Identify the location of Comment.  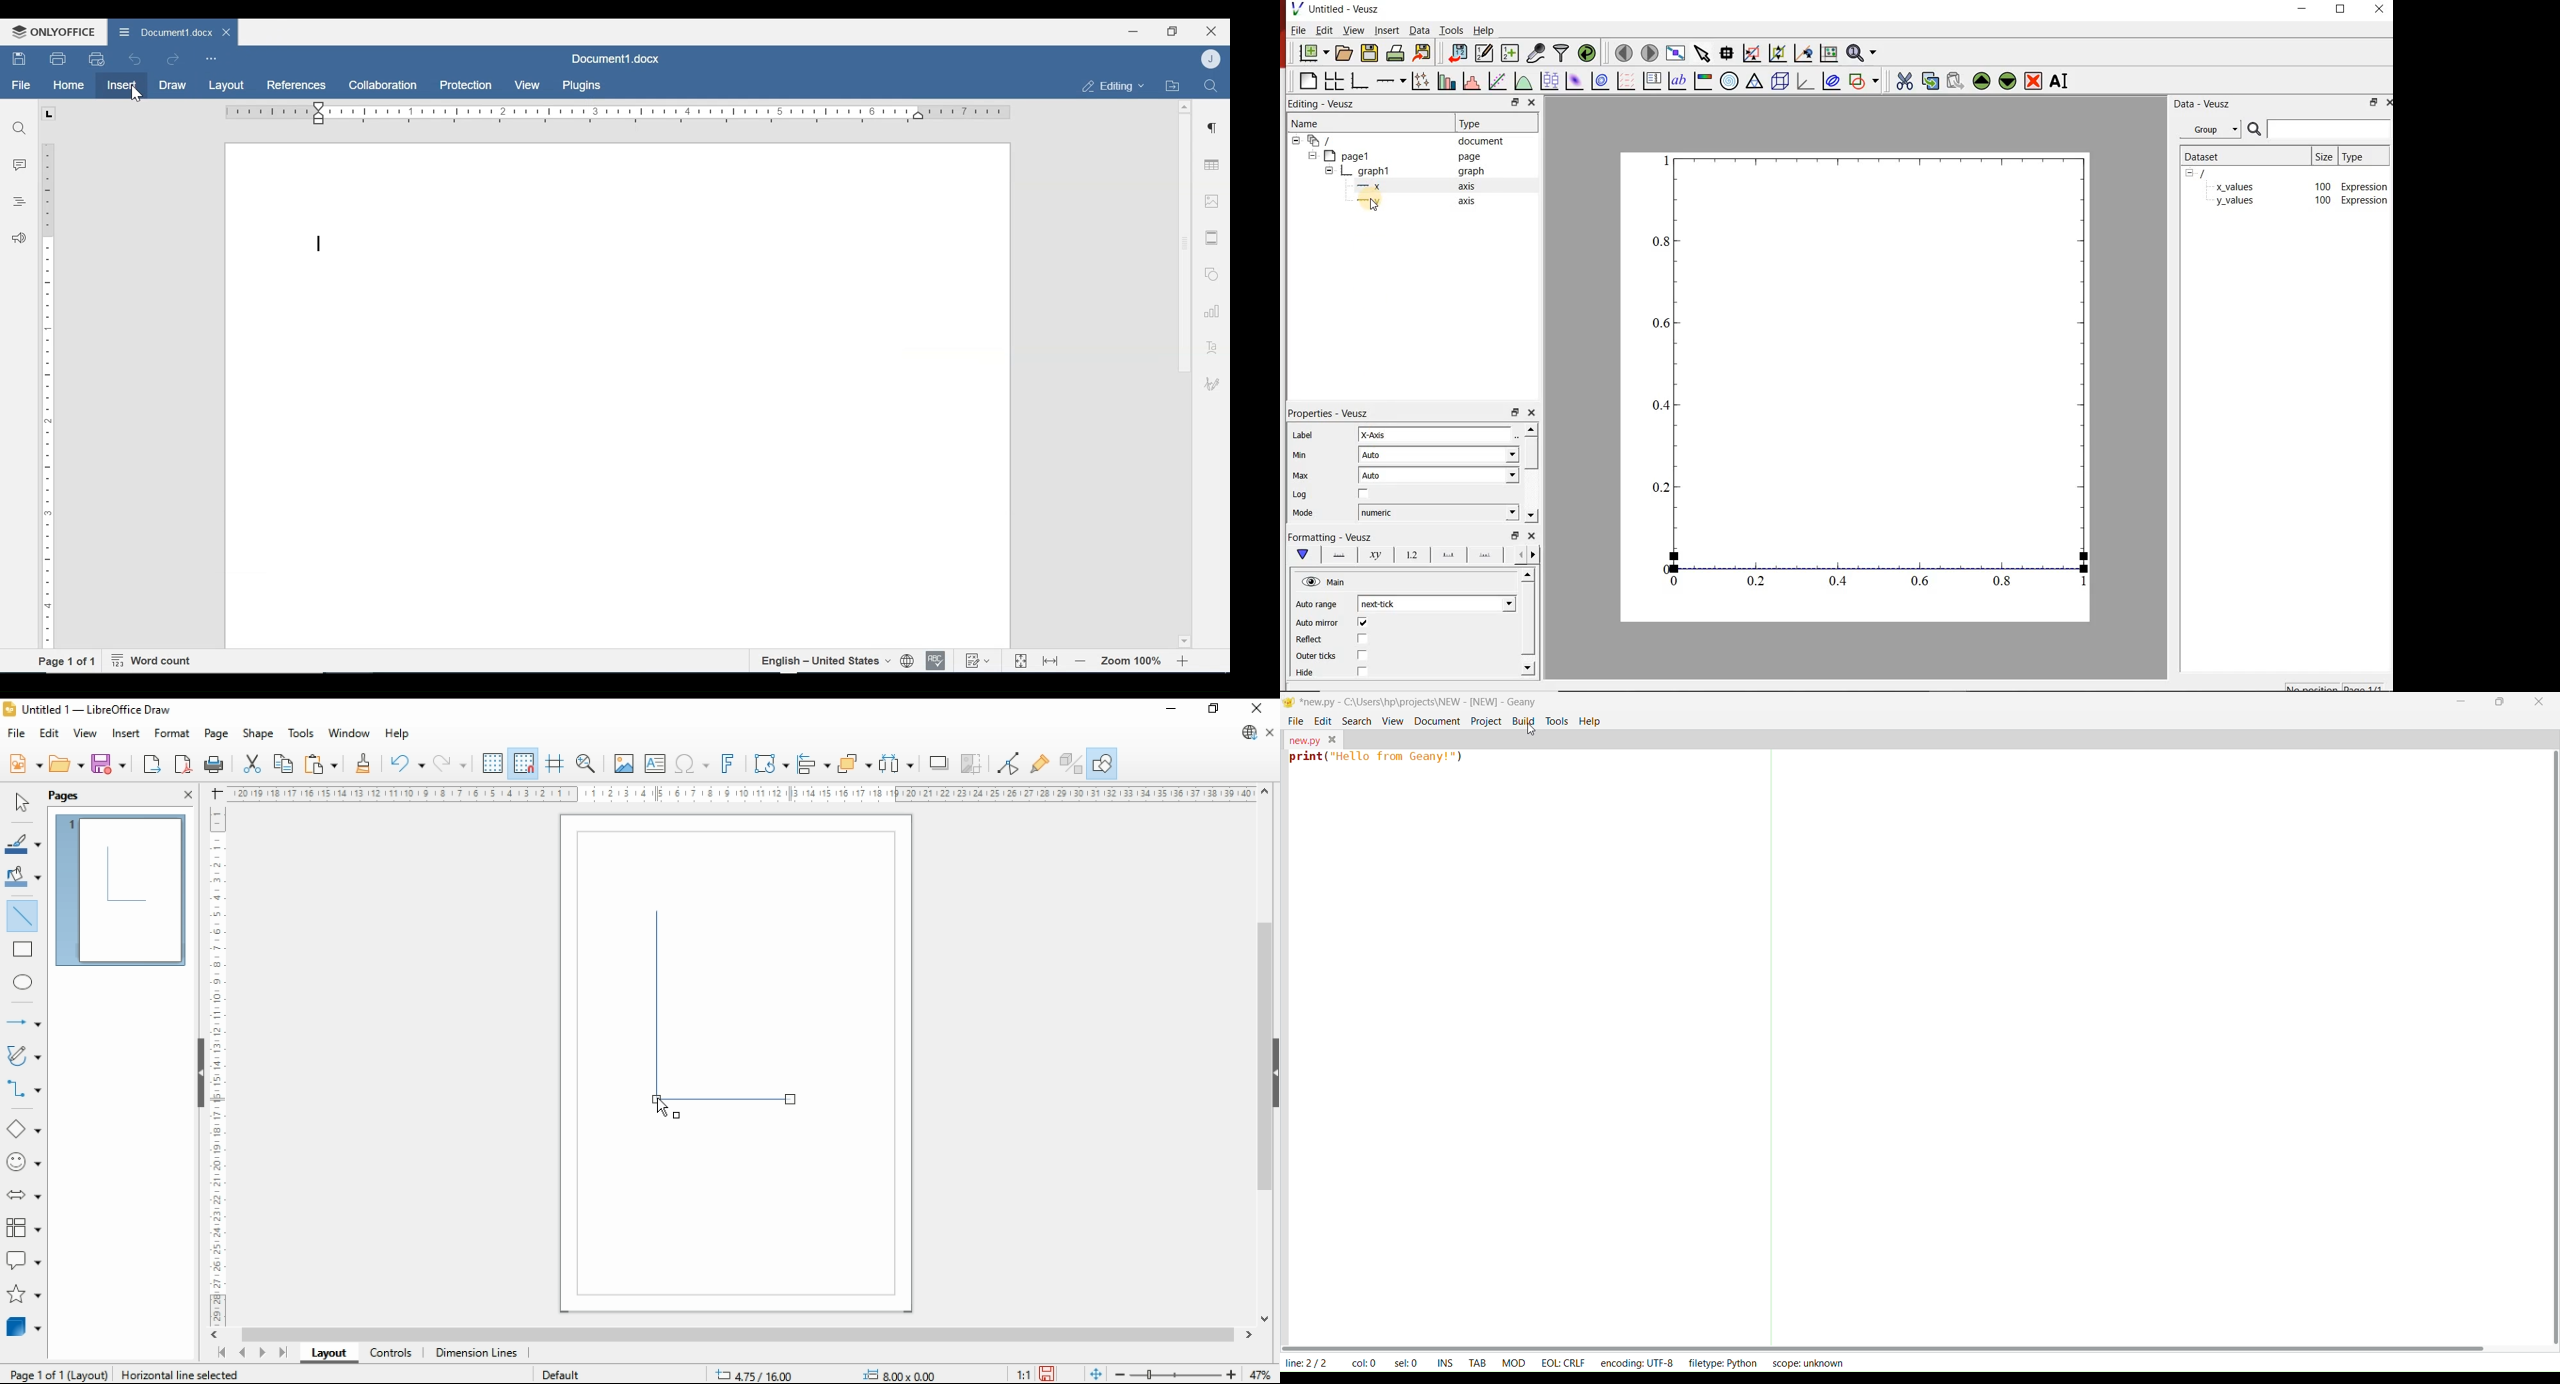
(21, 165).